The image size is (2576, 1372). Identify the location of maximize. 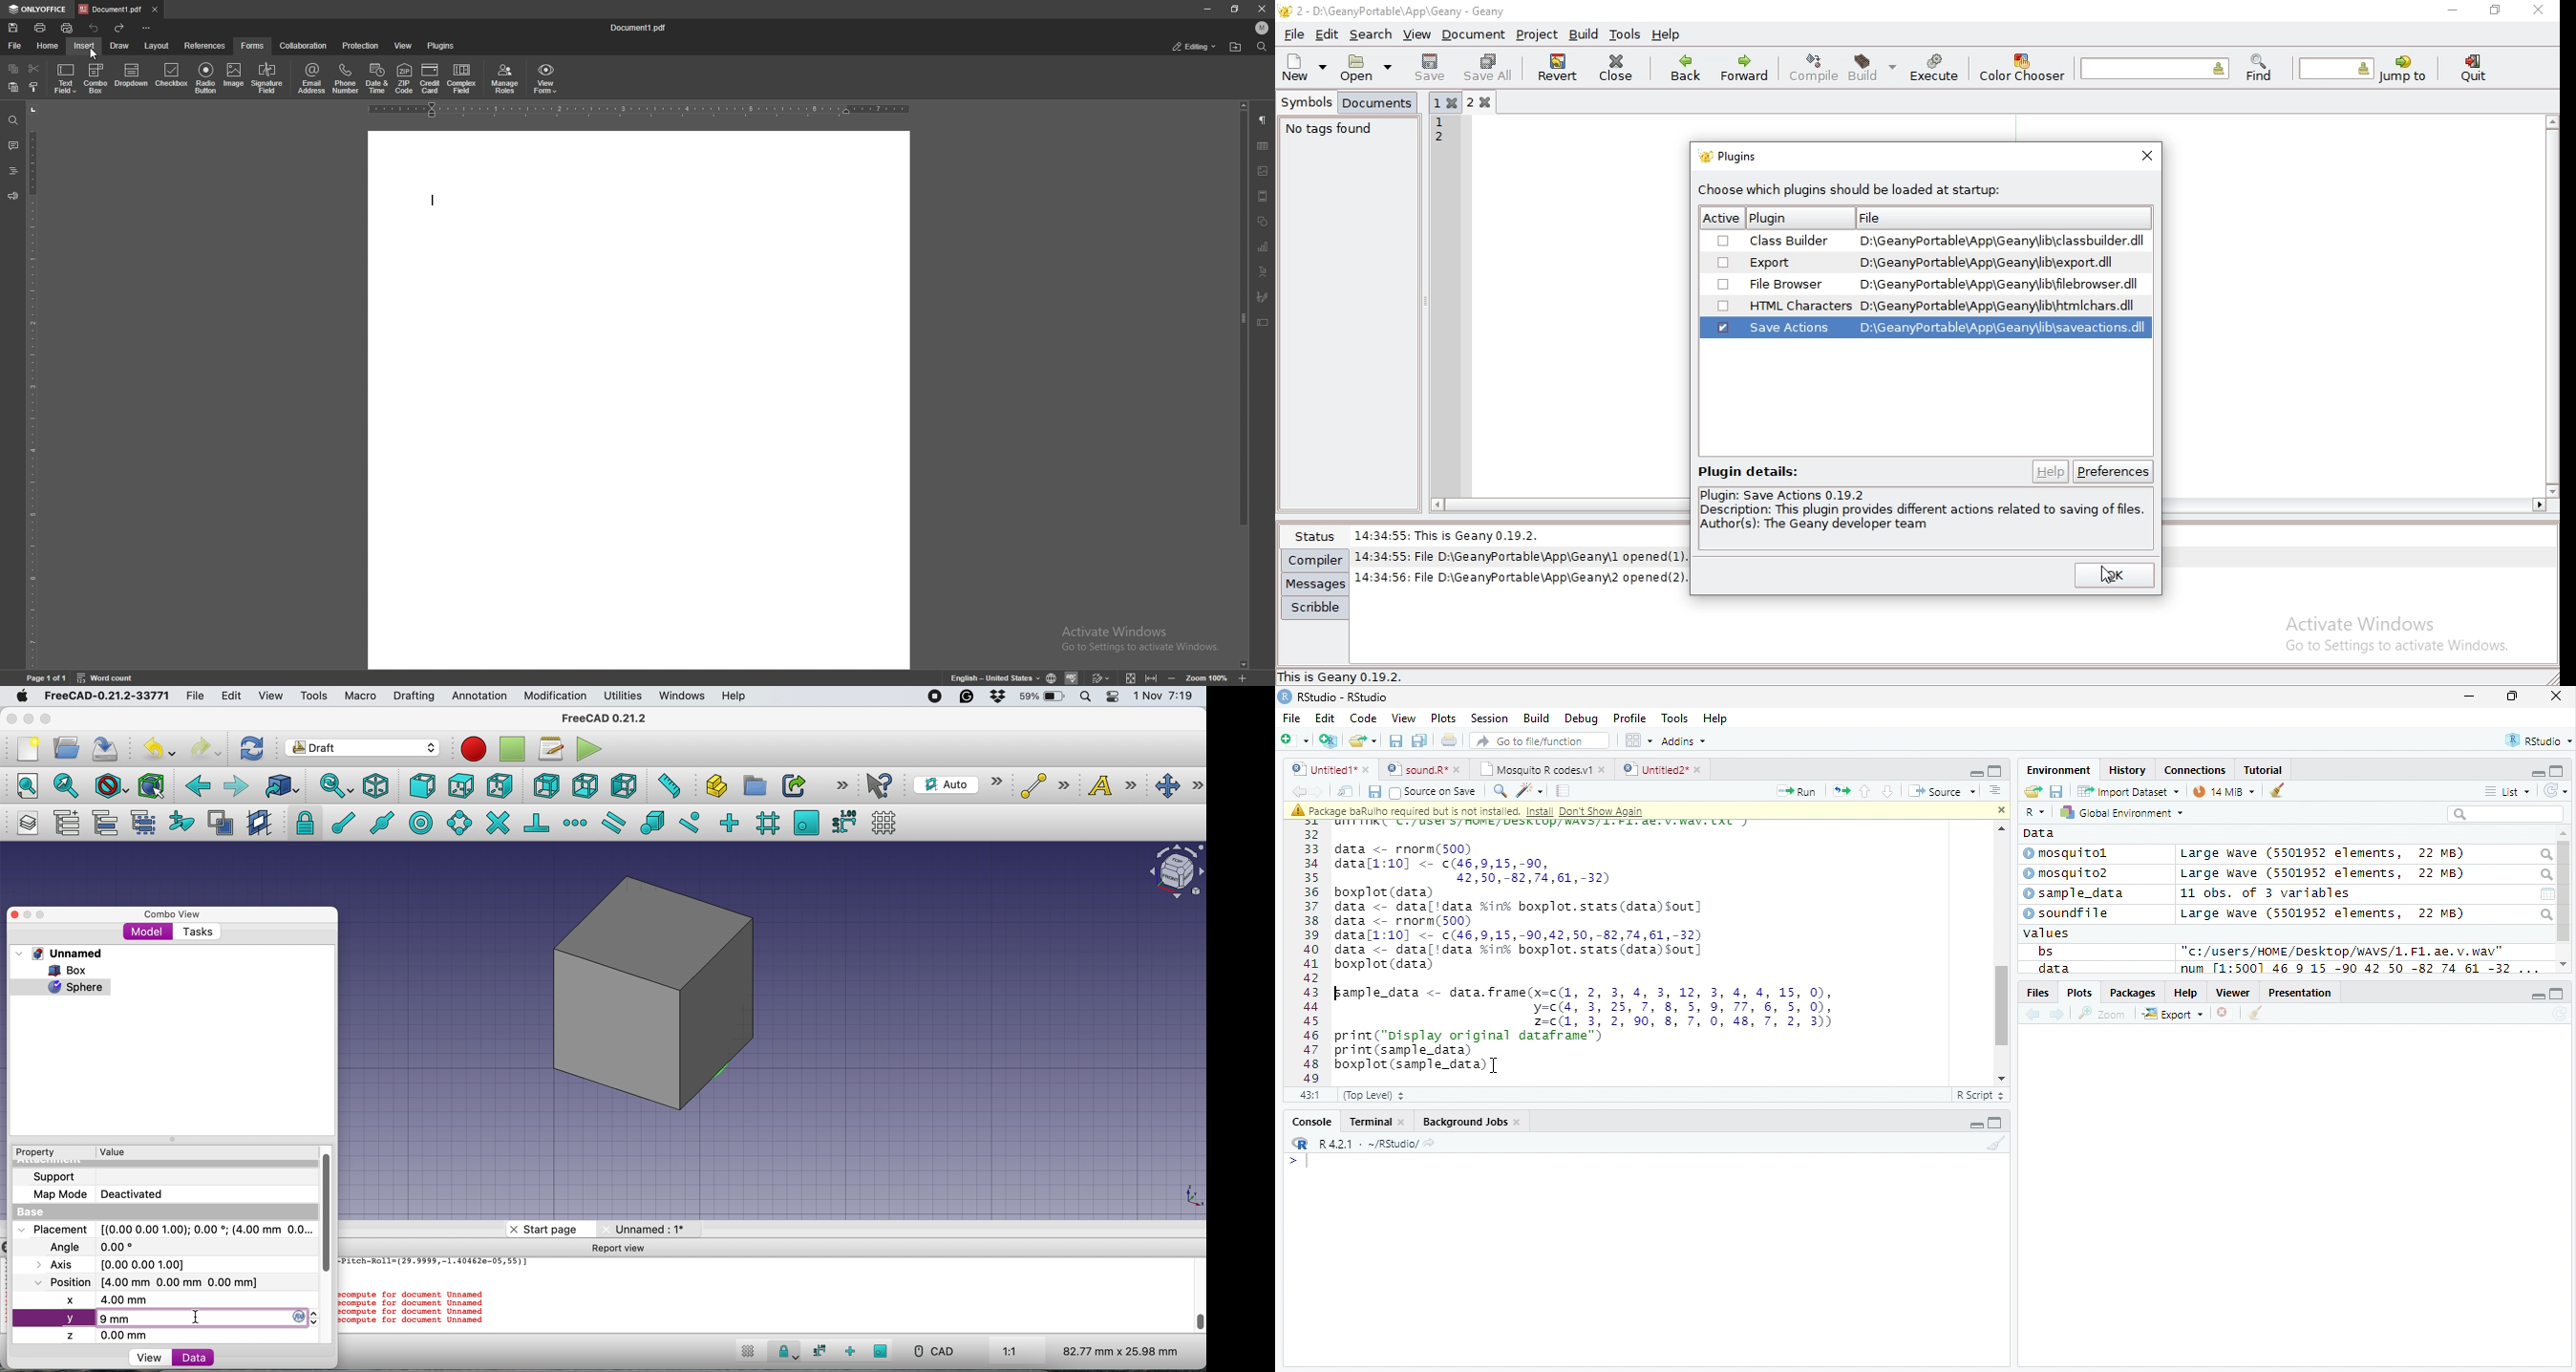
(2511, 696).